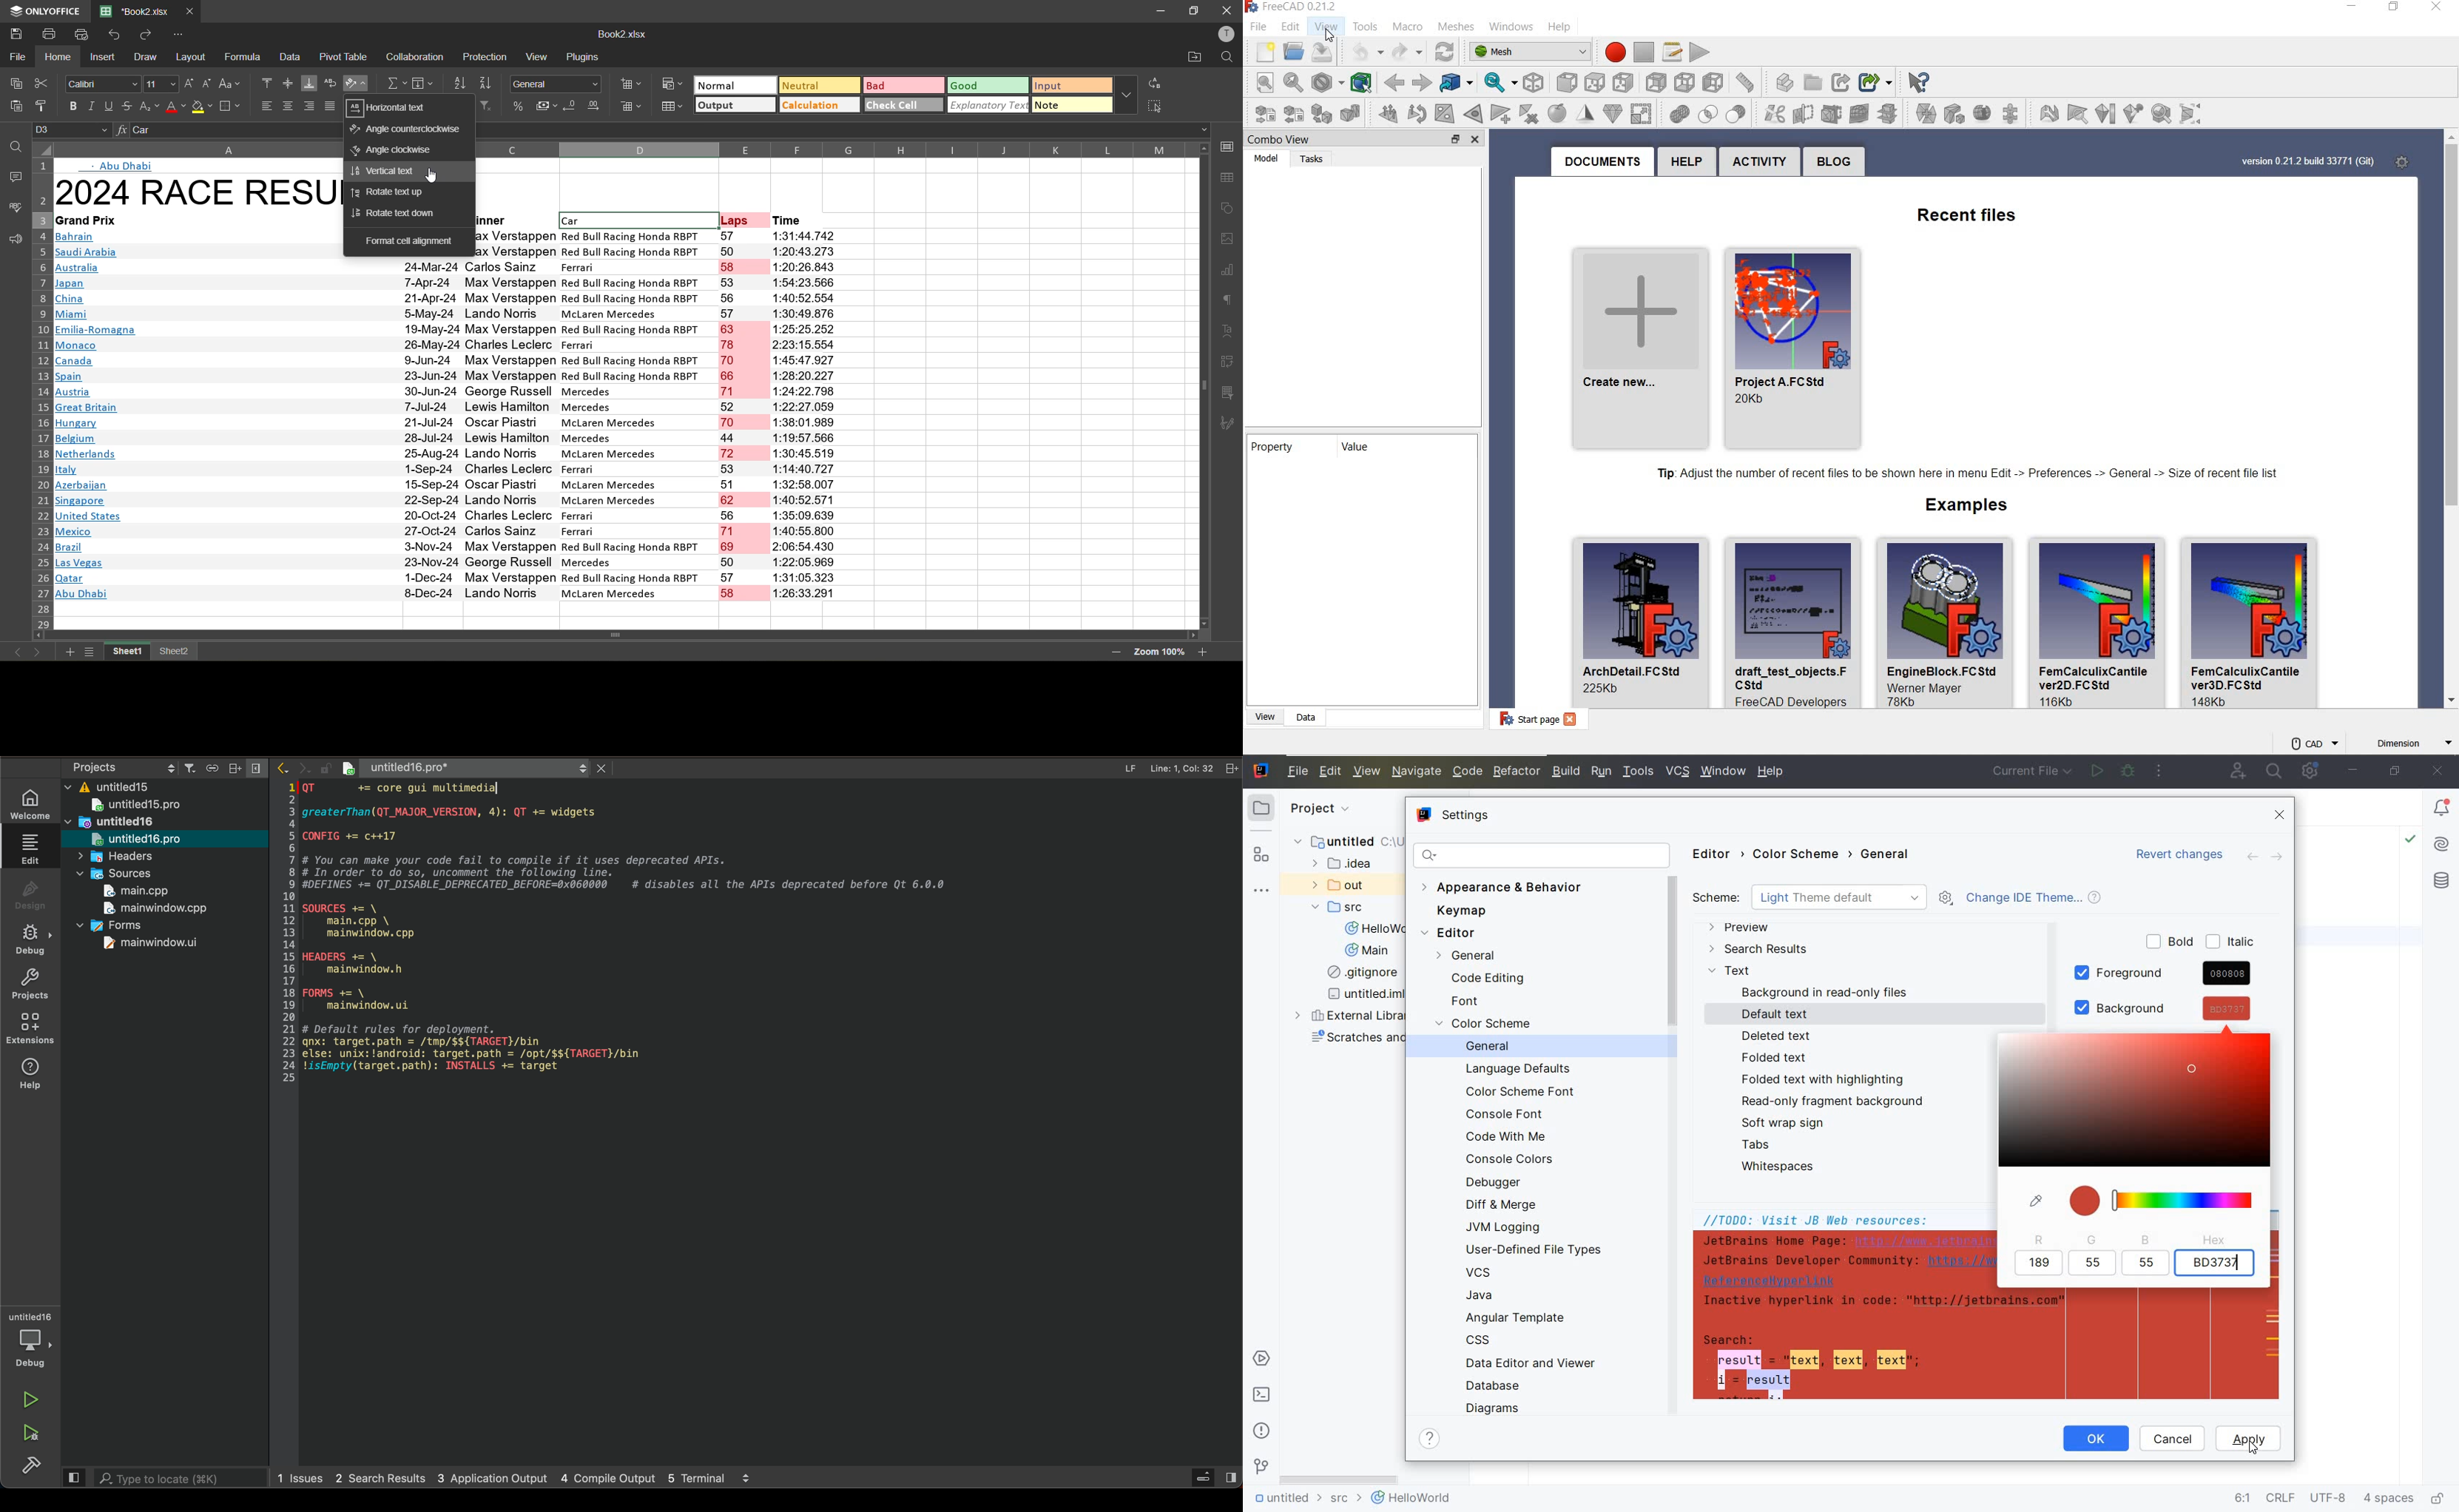 This screenshot has width=2464, height=1512. Describe the element at coordinates (1790, 82) in the screenshot. I see `create group` at that location.